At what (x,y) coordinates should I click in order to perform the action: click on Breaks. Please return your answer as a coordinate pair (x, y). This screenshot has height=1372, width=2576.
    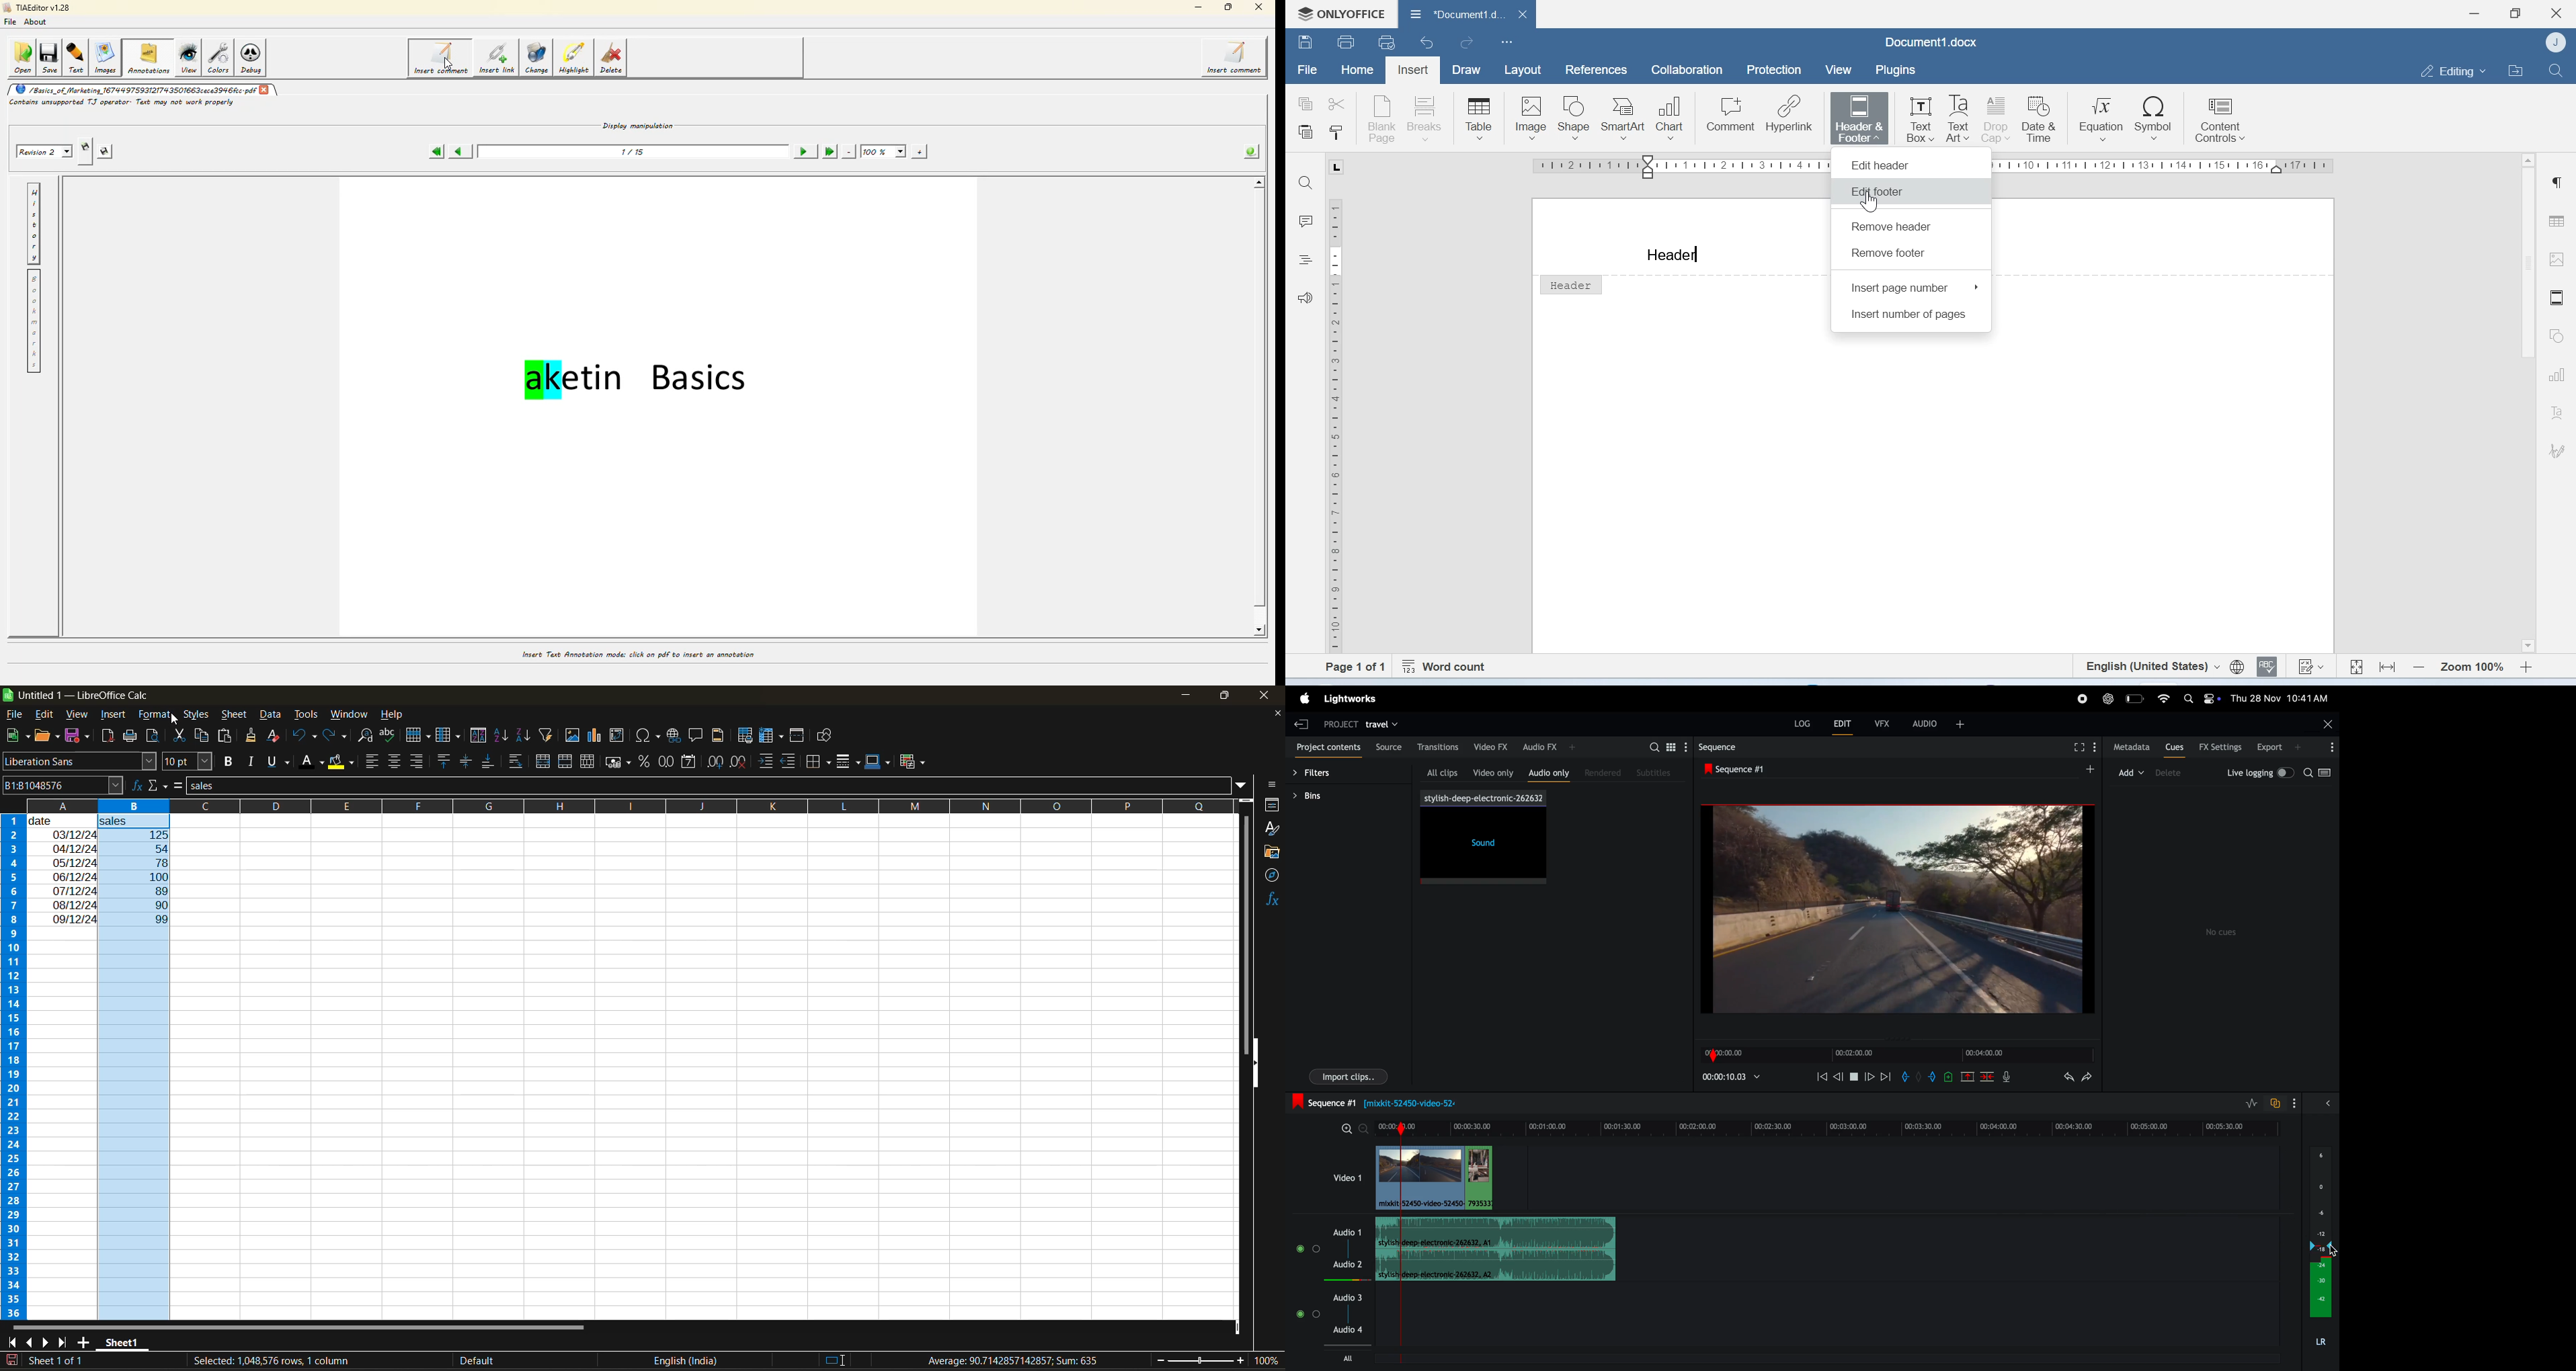
    Looking at the image, I should click on (1428, 118).